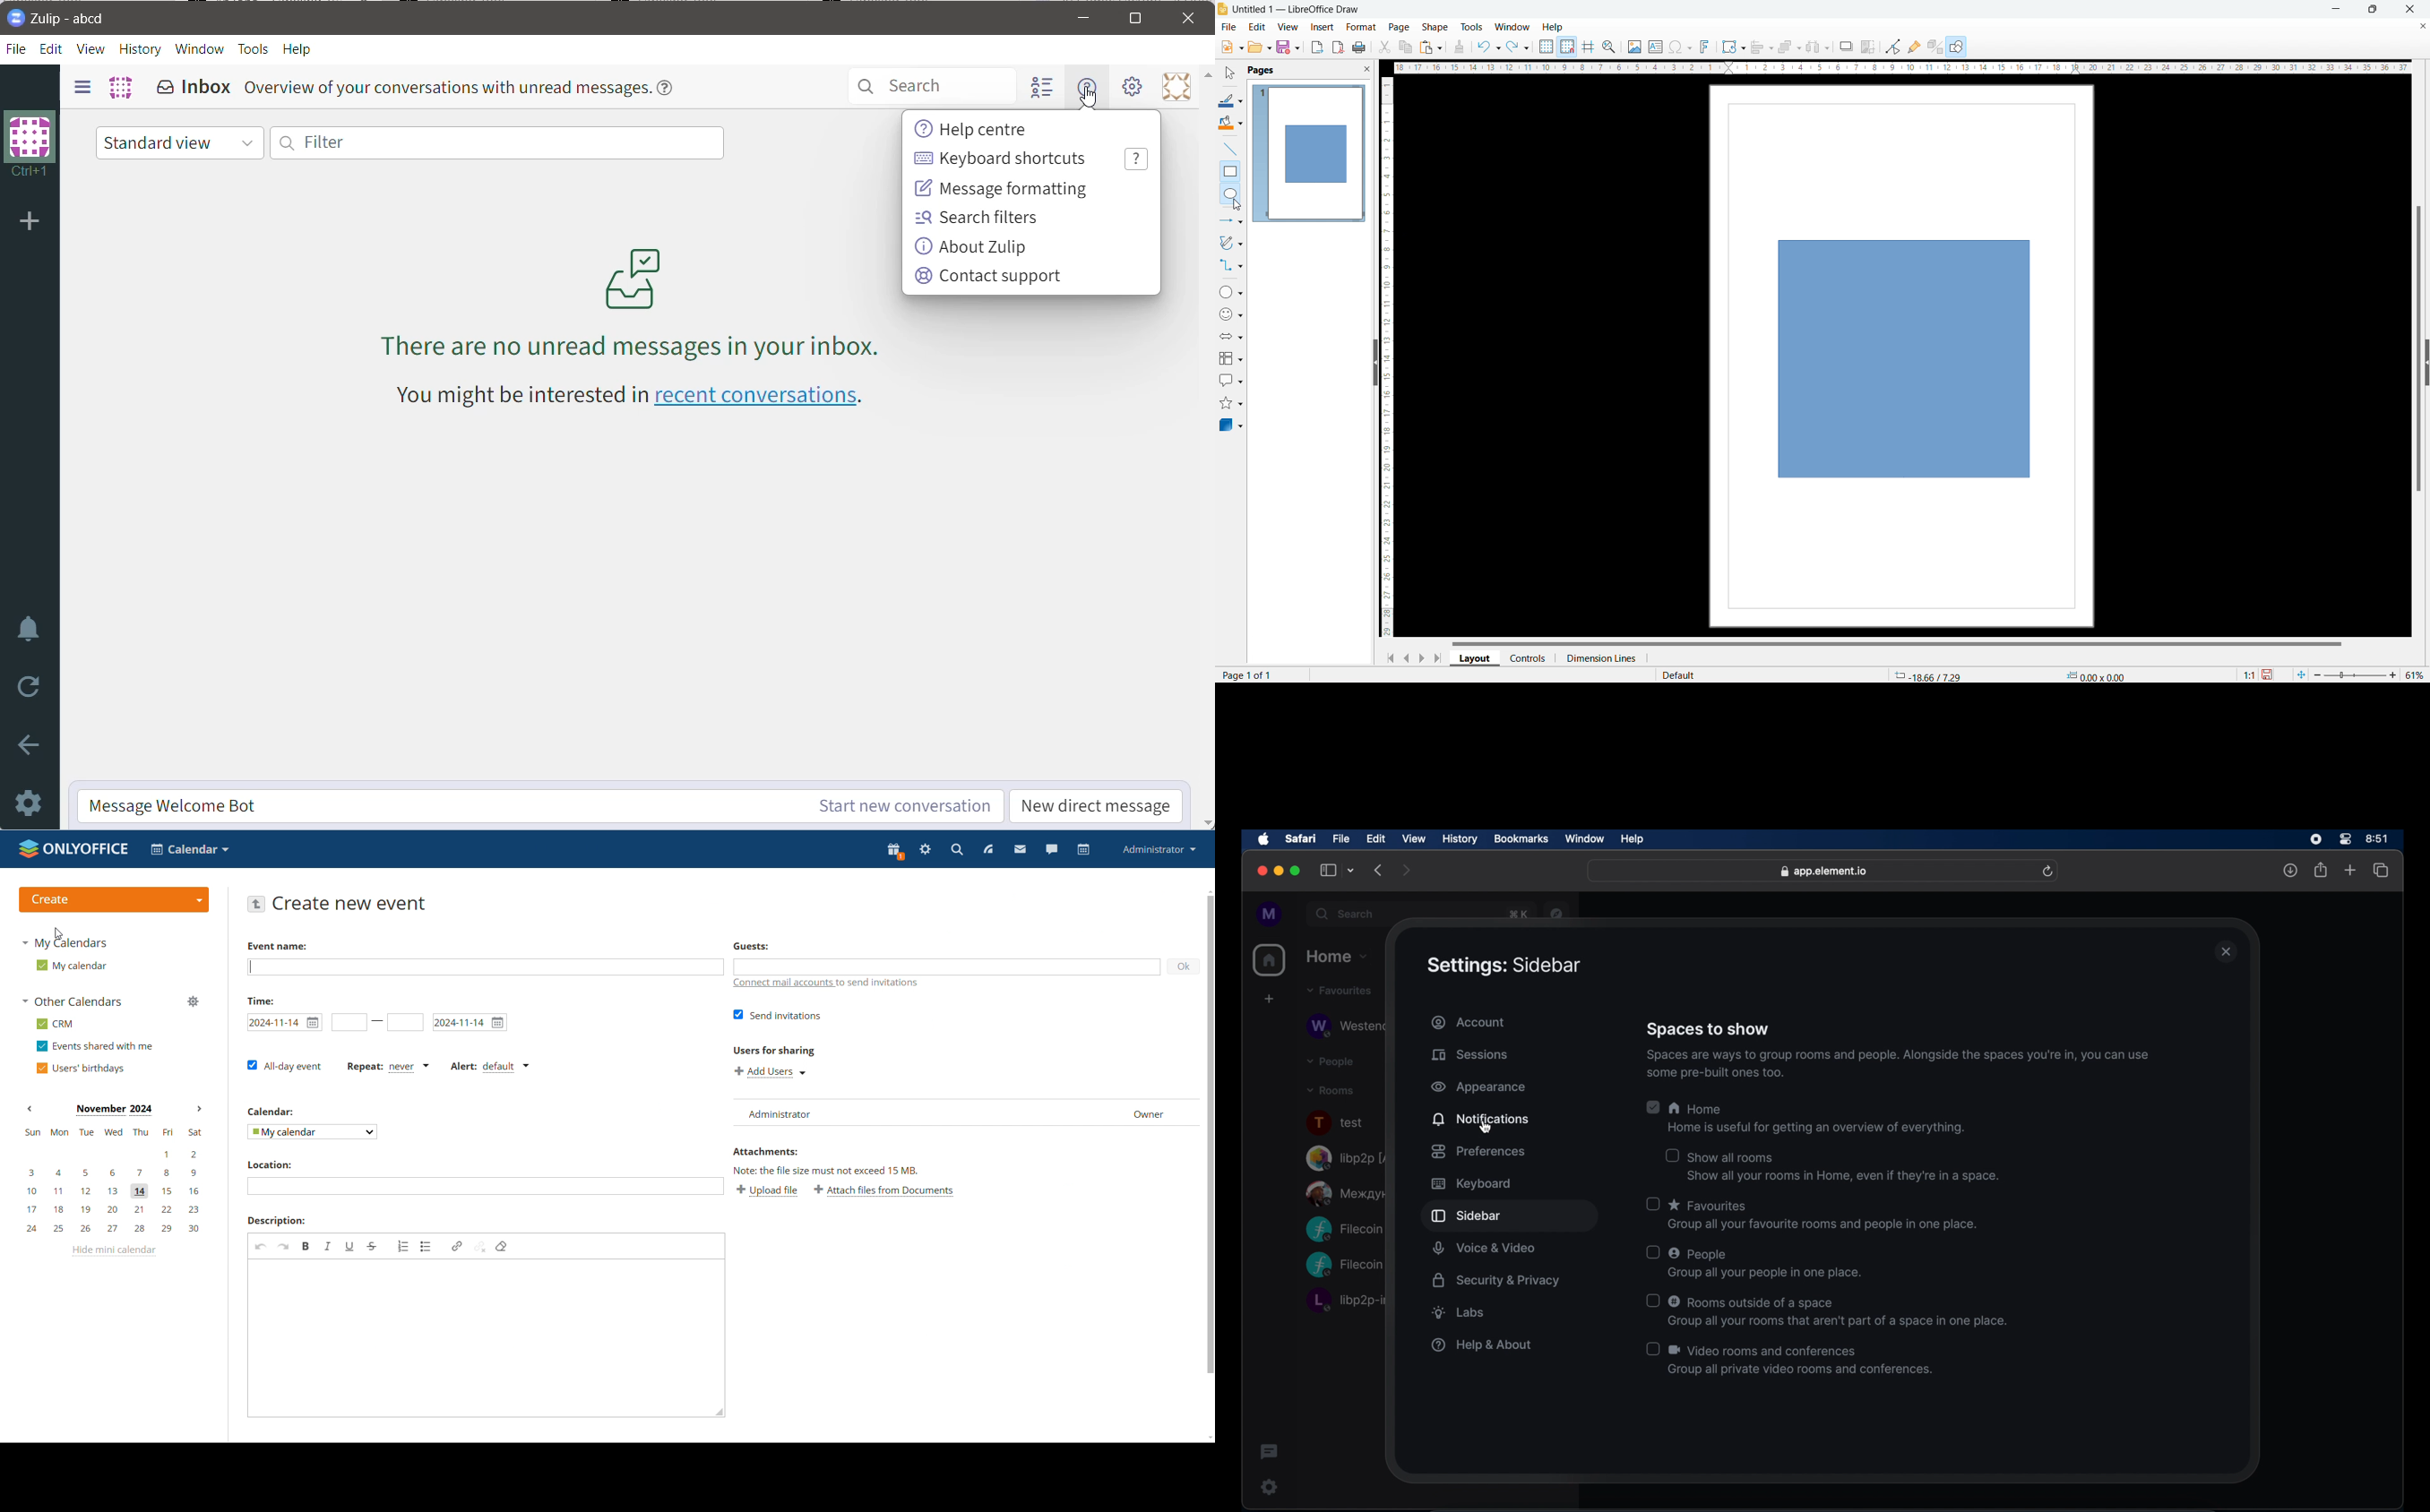 The image size is (2436, 1512). I want to click on threads, so click(1271, 1453).